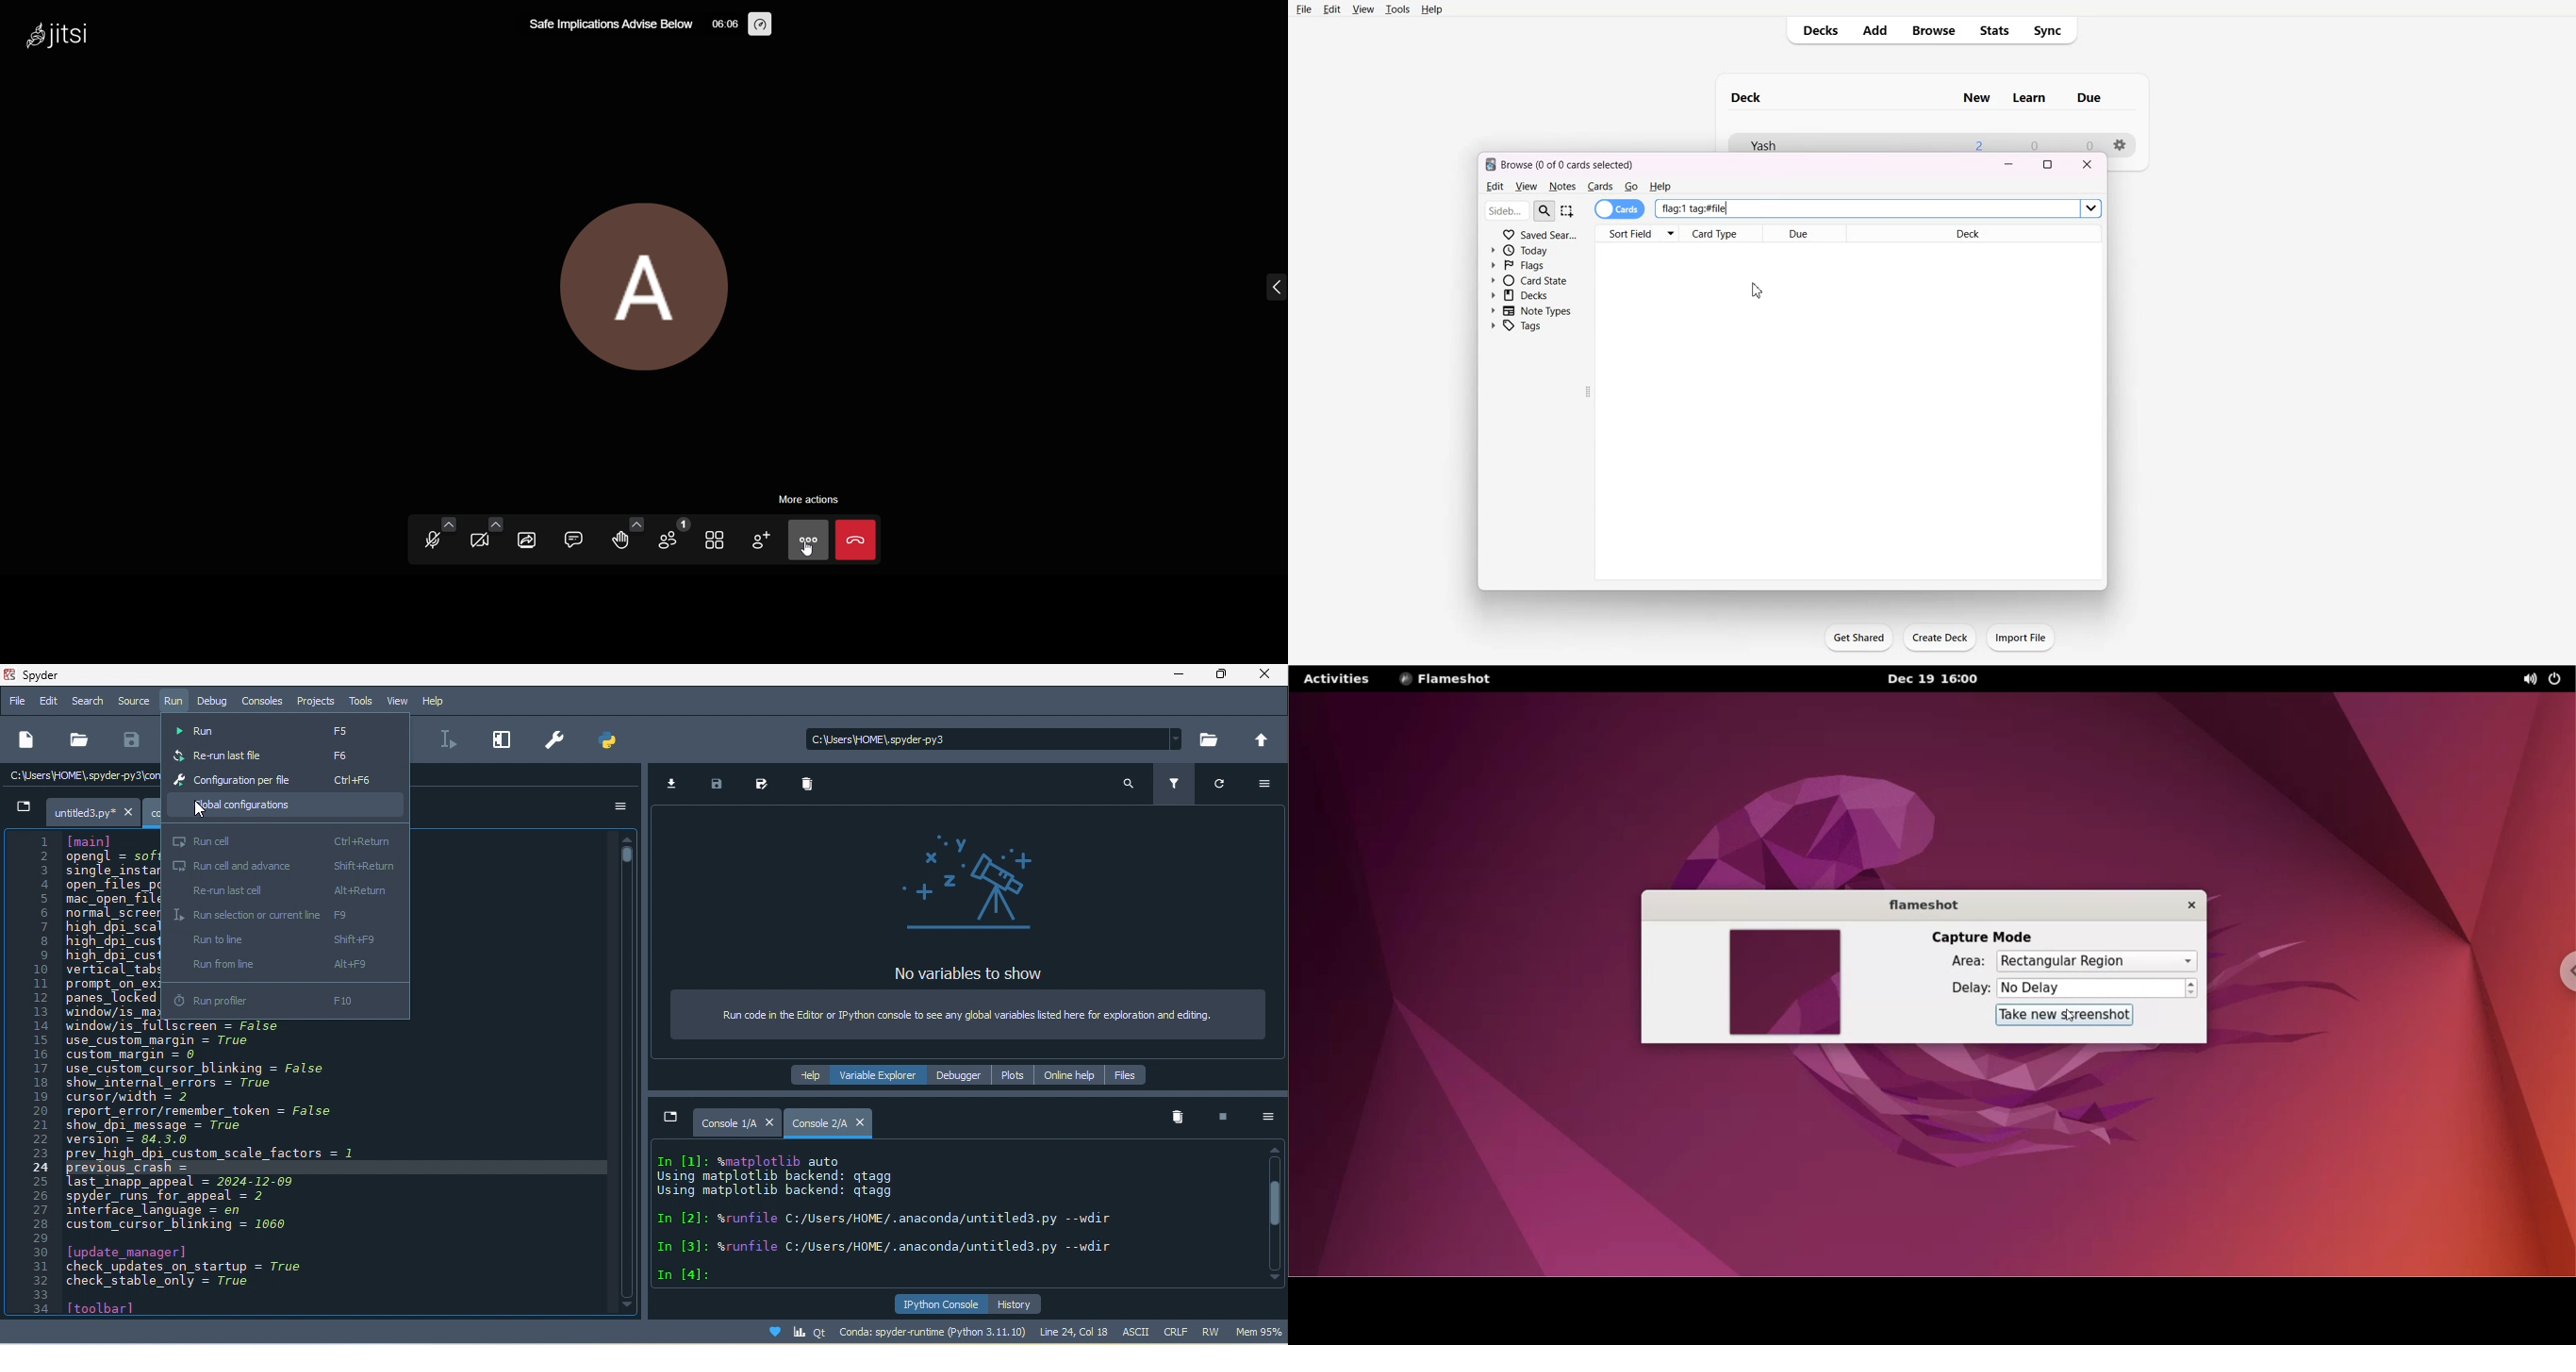 The width and height of the screenshot is (2576, 1372). I want to click on performance setting, so click(761, 24).